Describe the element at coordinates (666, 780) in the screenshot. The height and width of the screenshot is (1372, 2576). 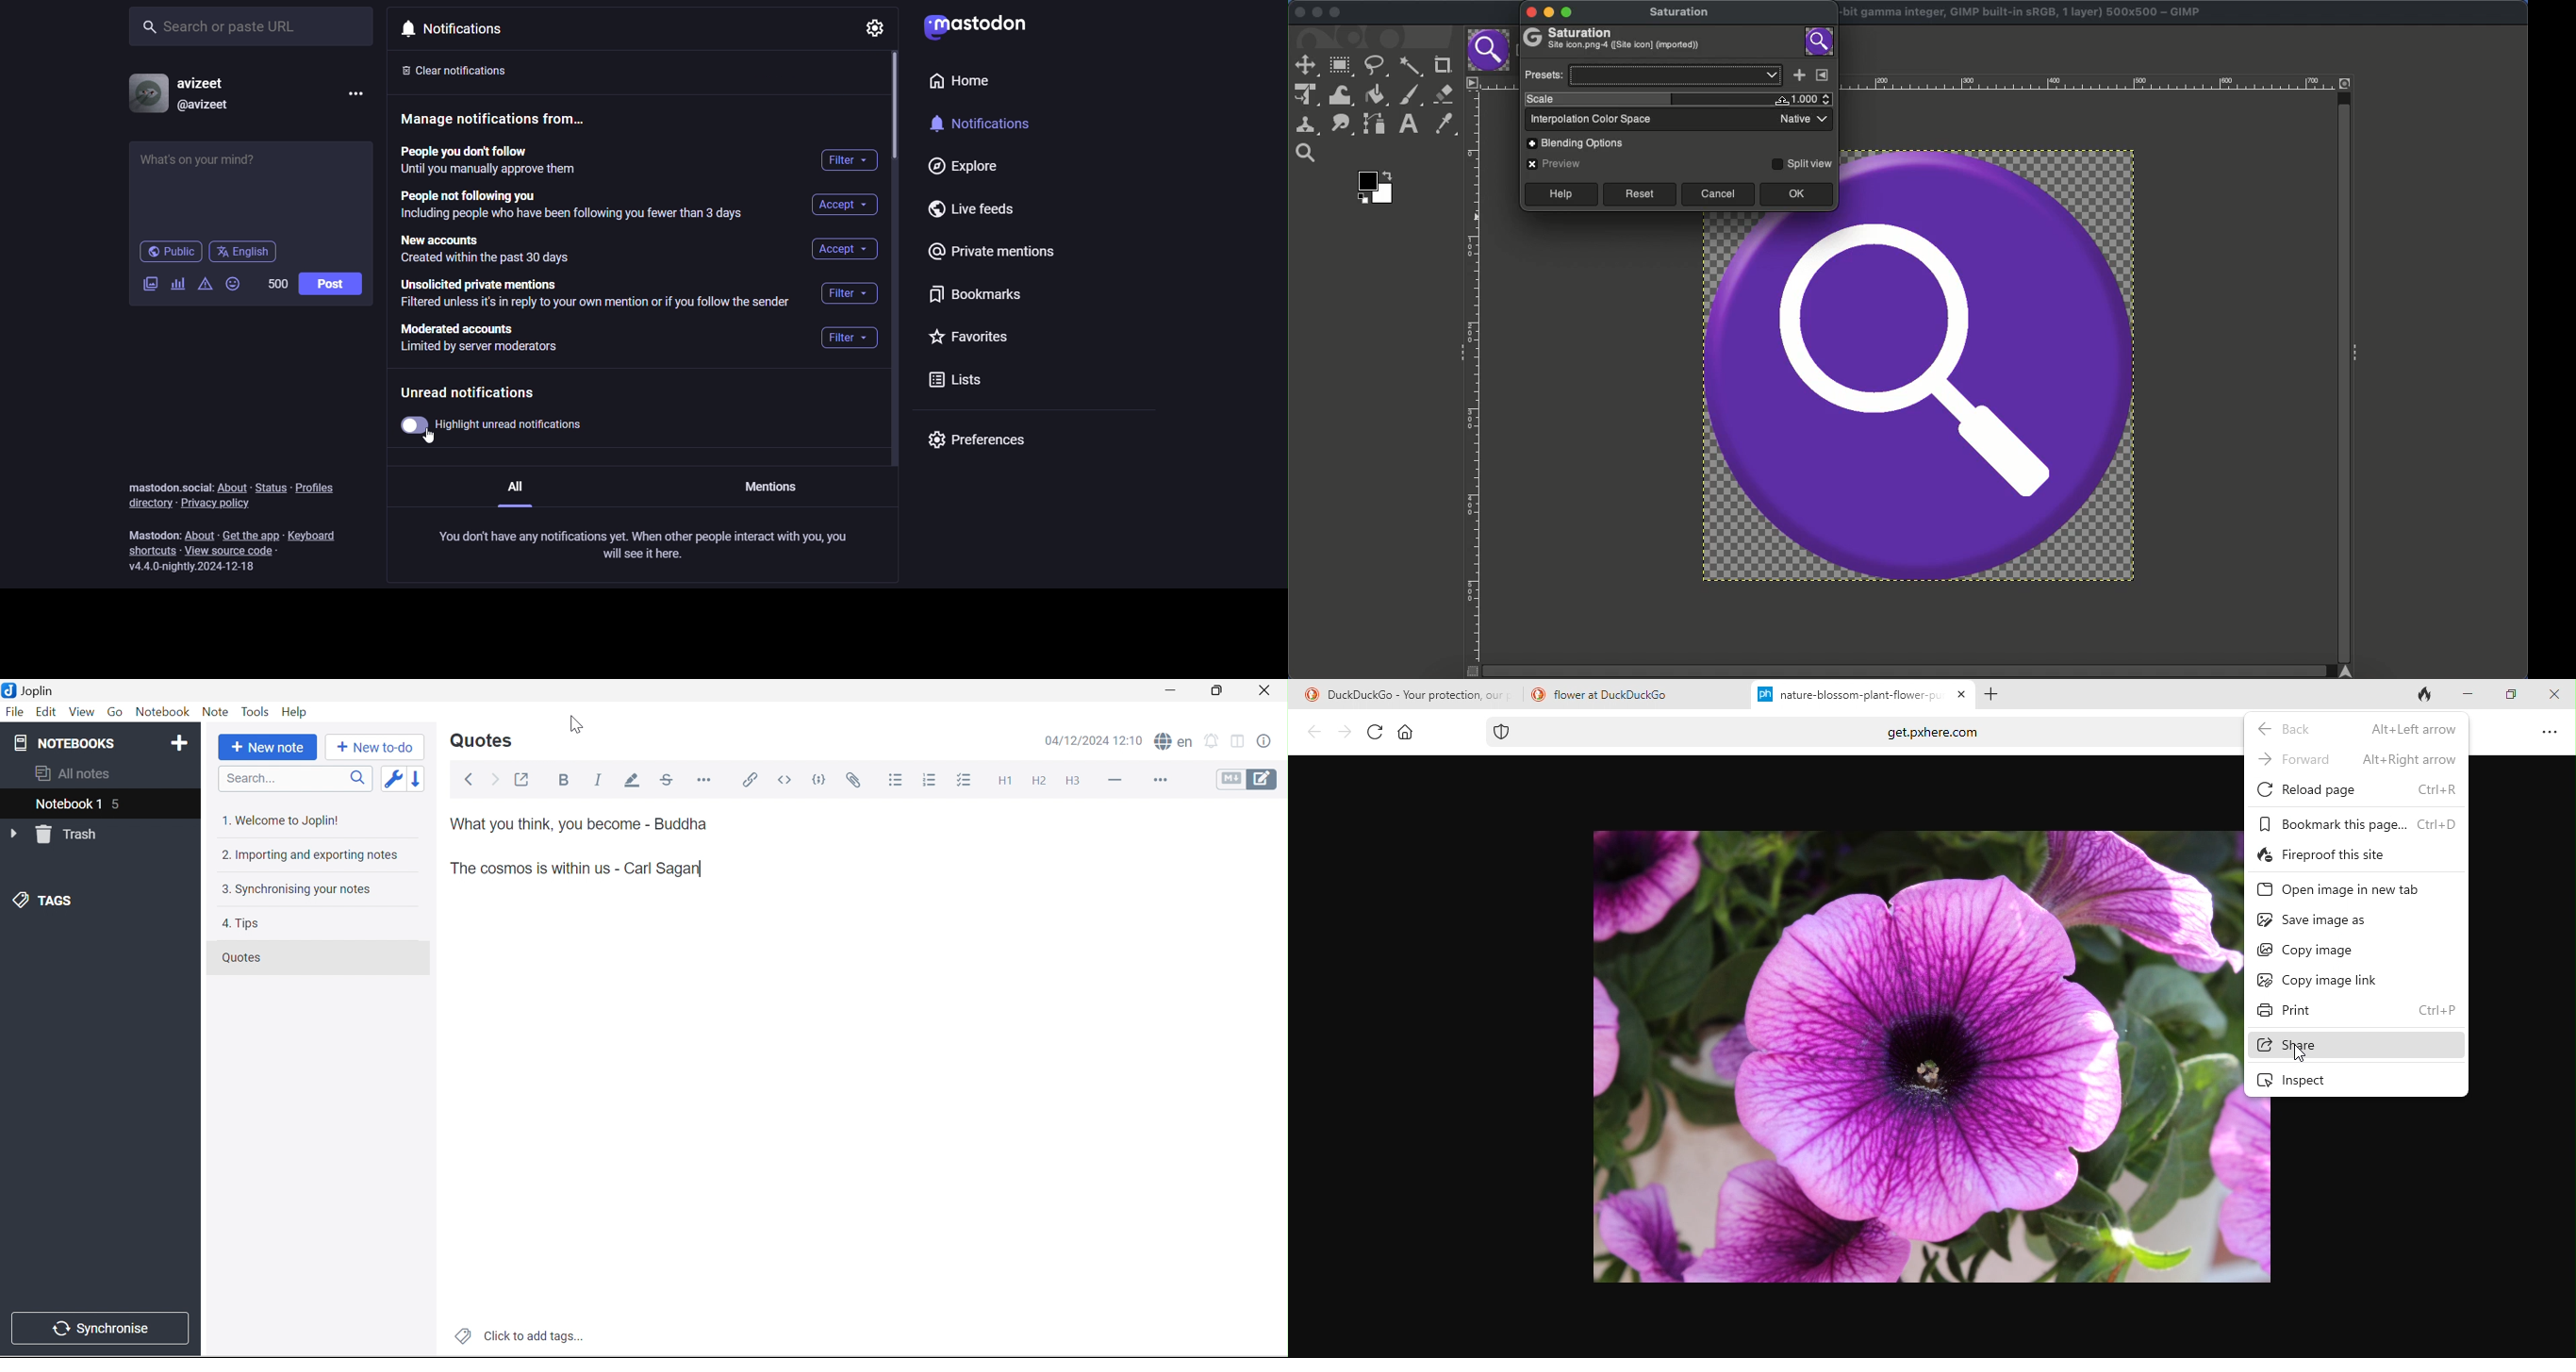
I see `Strikethrough` at that location.